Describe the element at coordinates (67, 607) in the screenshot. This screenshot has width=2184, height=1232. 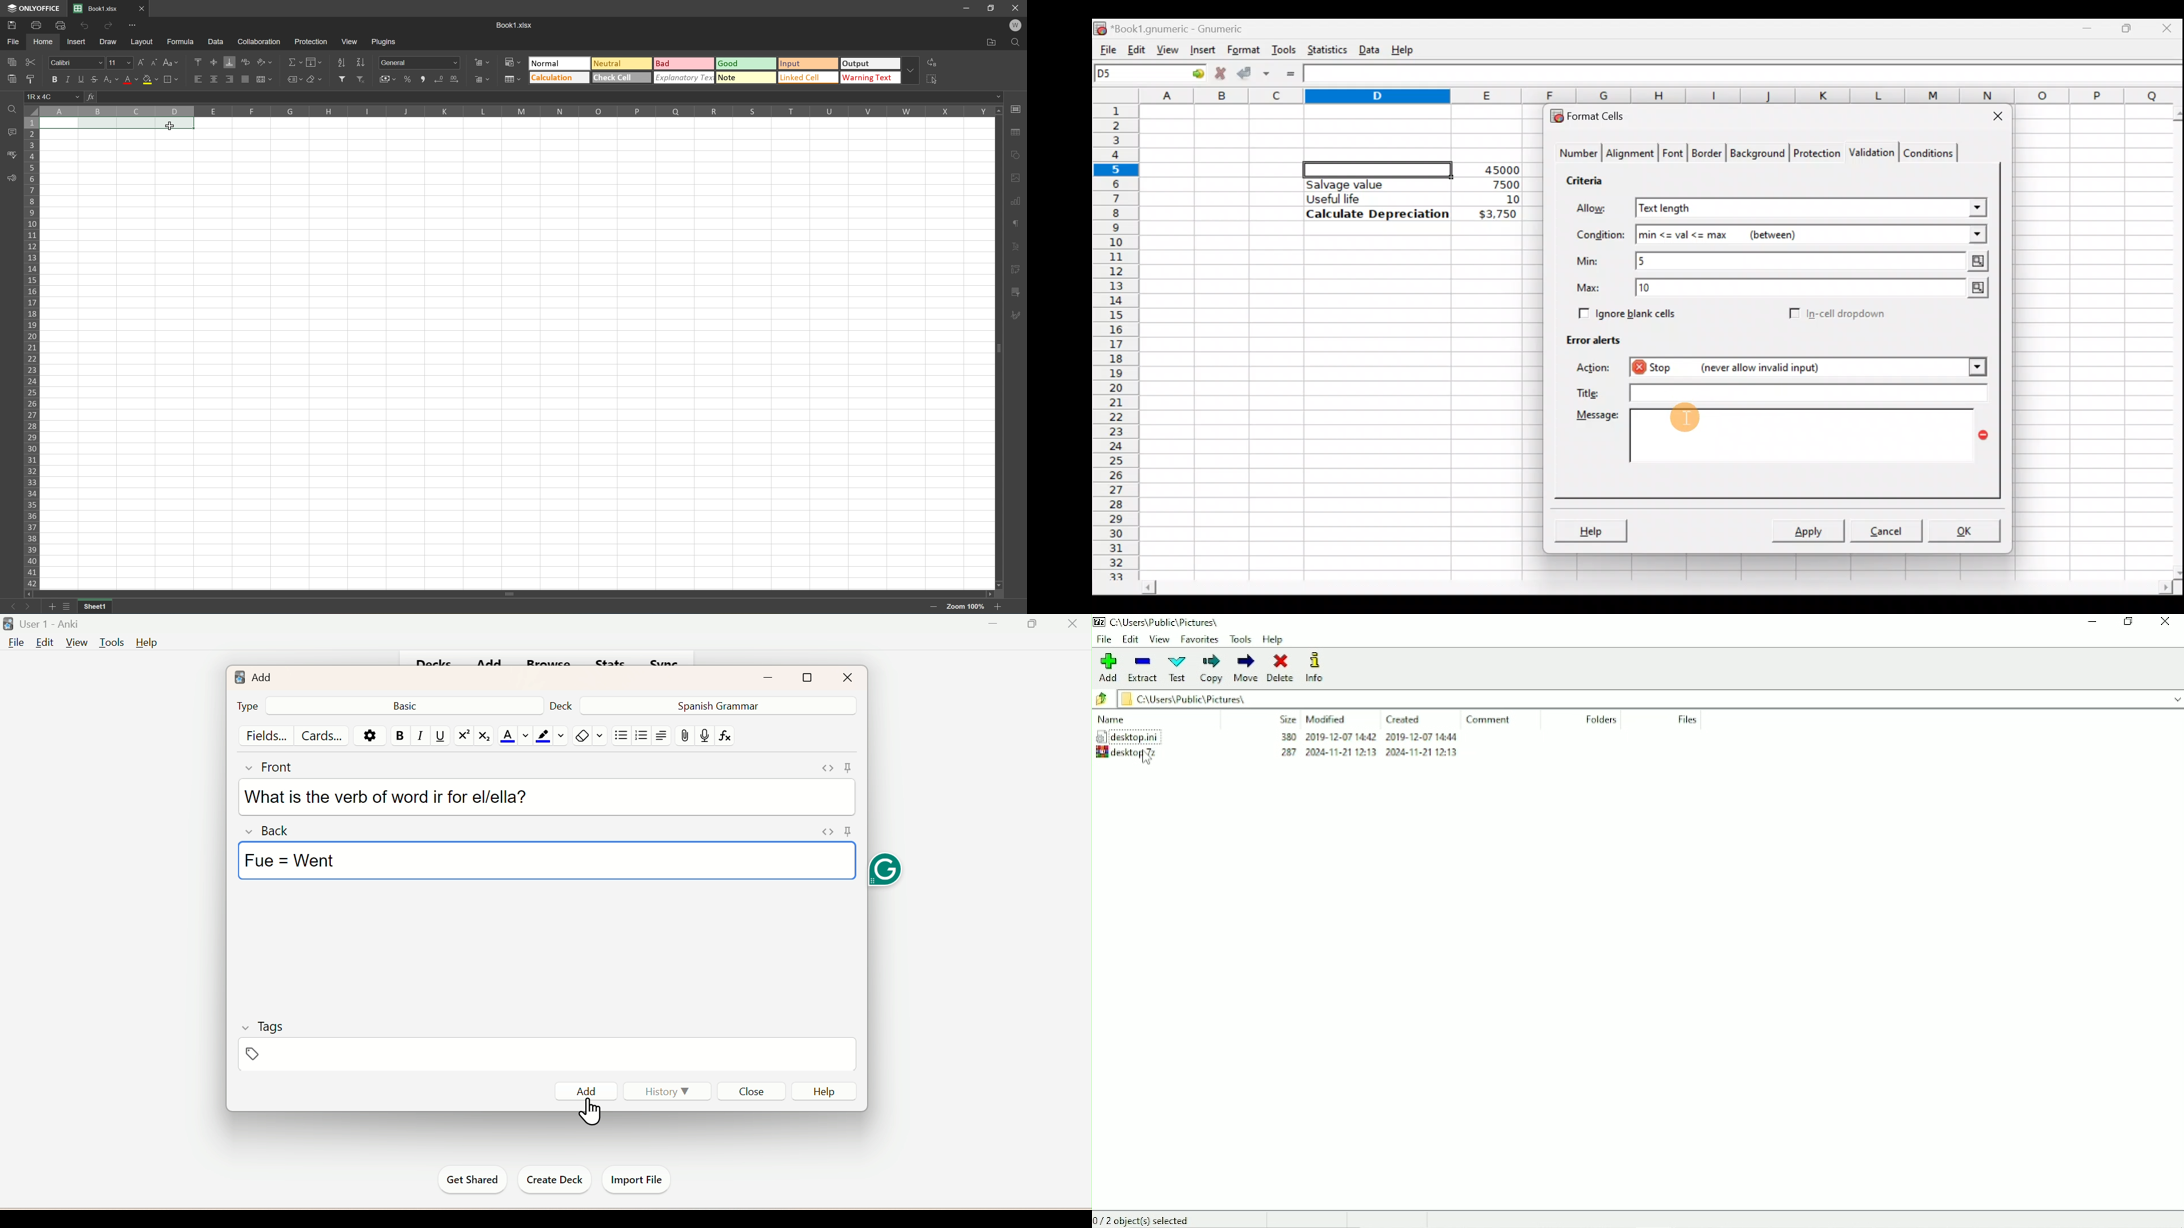
I see `List of sheets` at that location.